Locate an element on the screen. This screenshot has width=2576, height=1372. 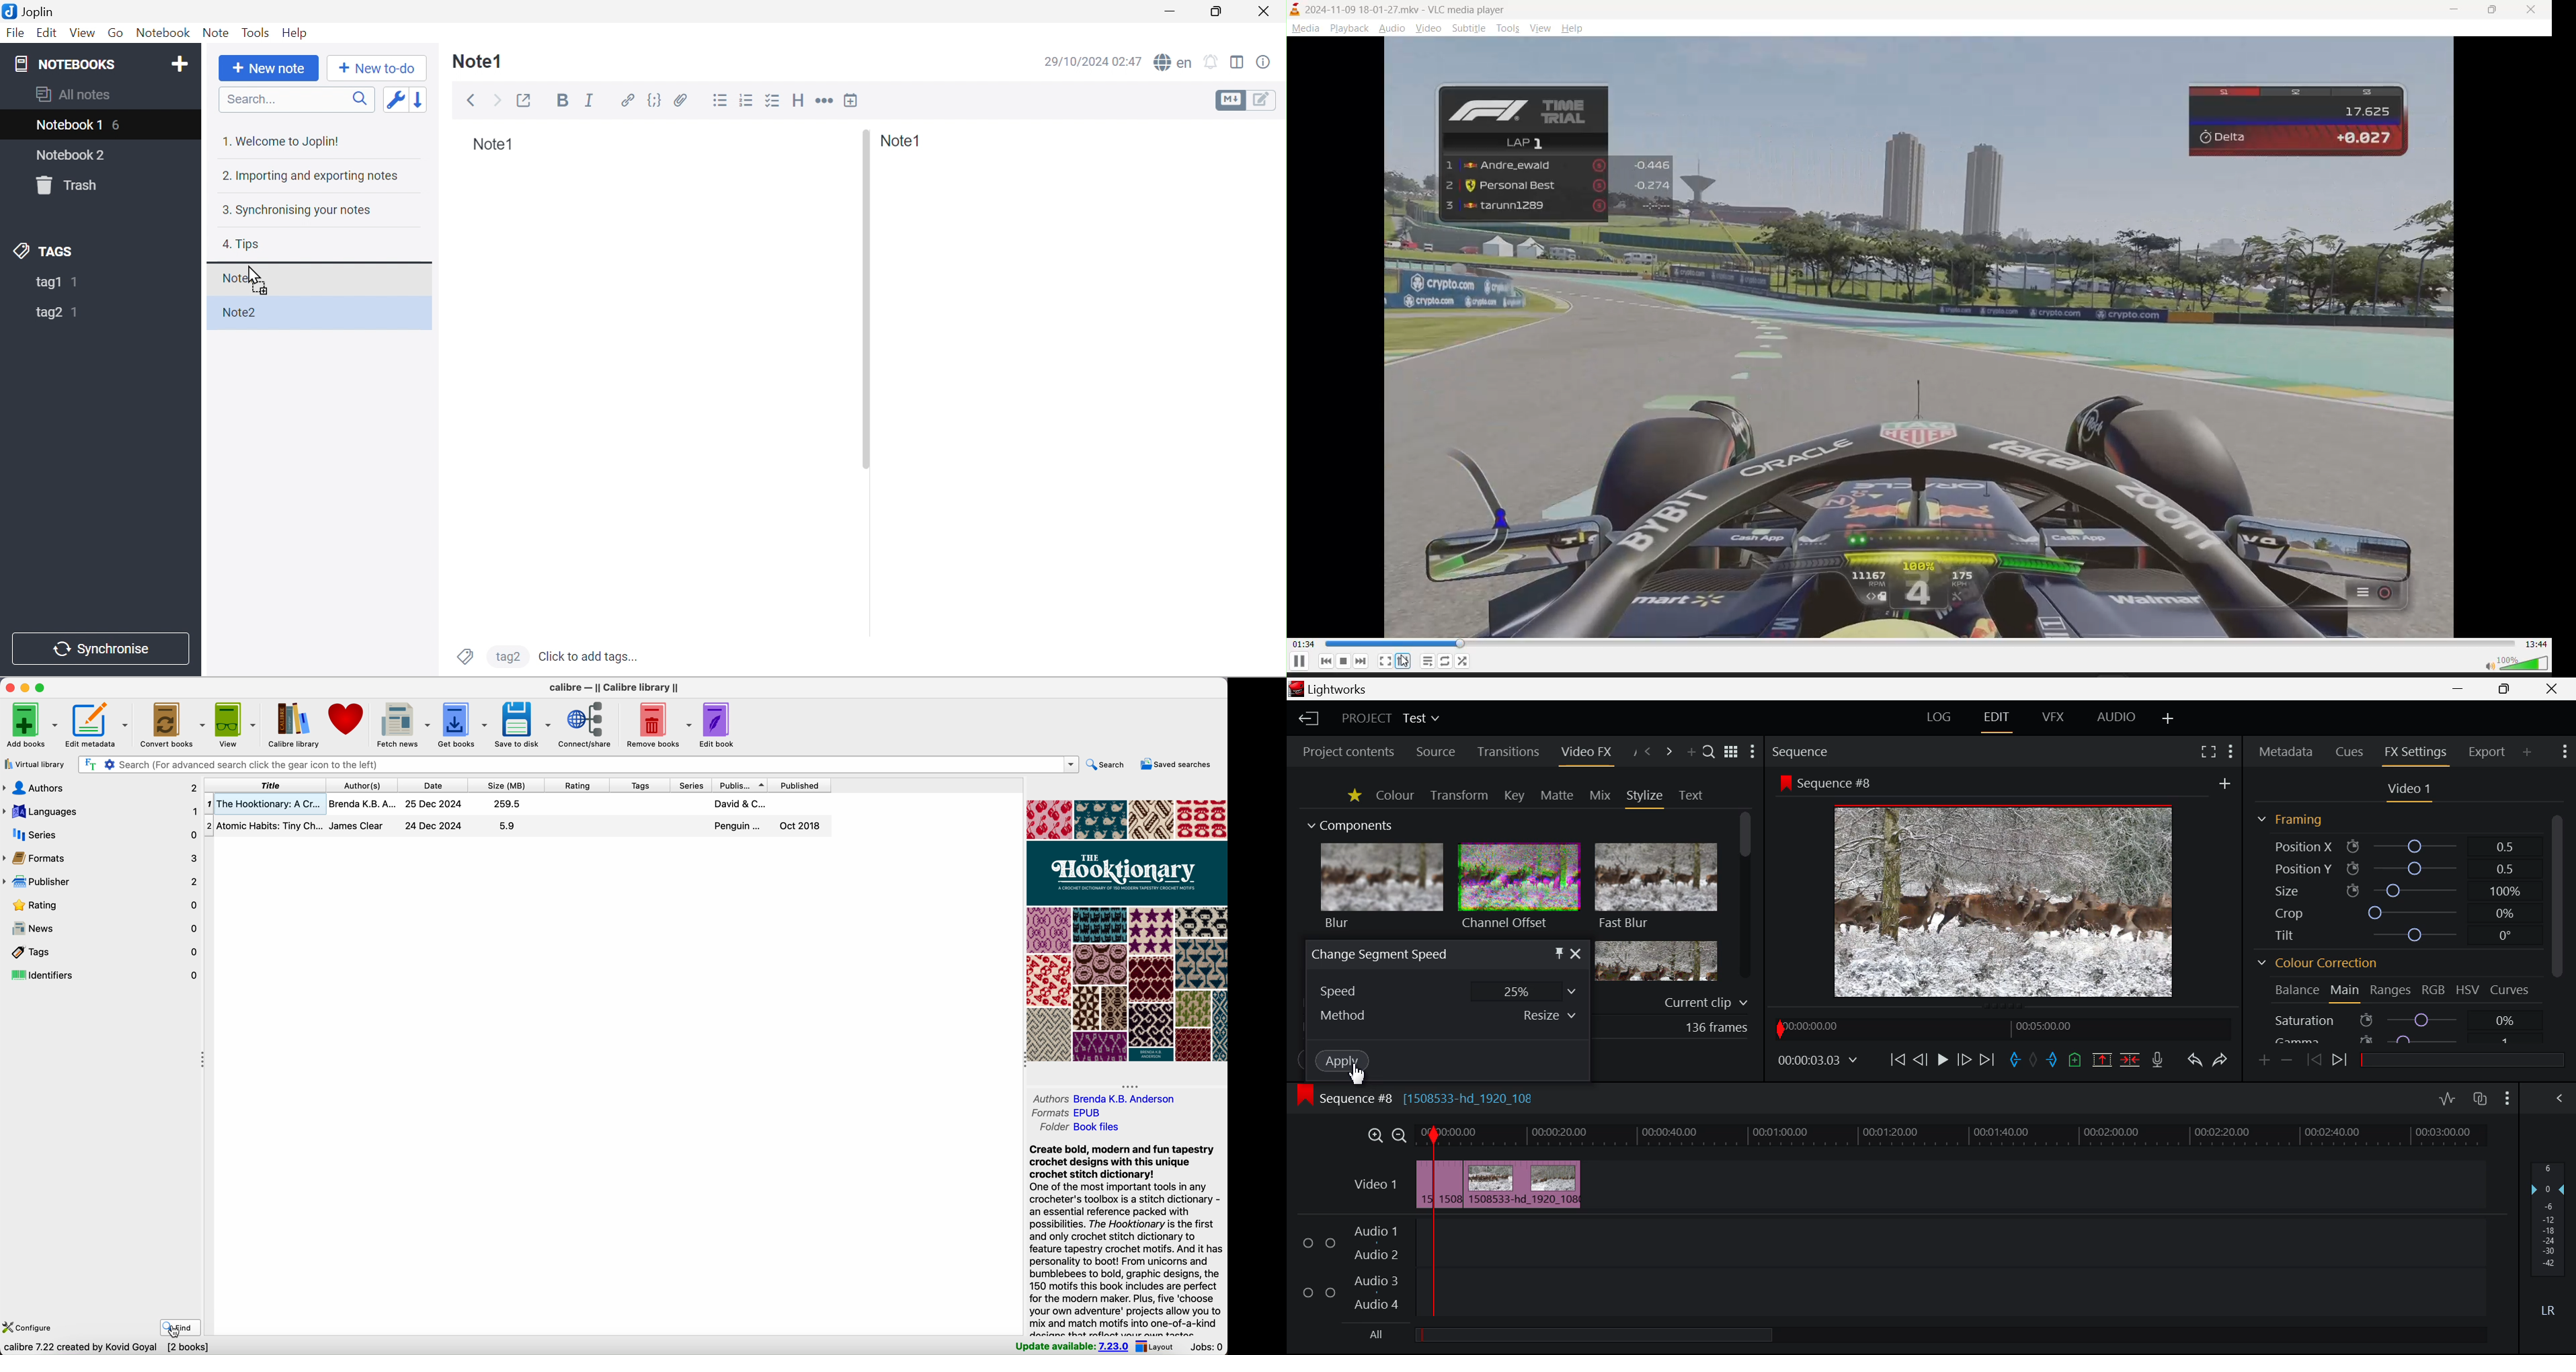
Help is located at coordinates (300, 34).